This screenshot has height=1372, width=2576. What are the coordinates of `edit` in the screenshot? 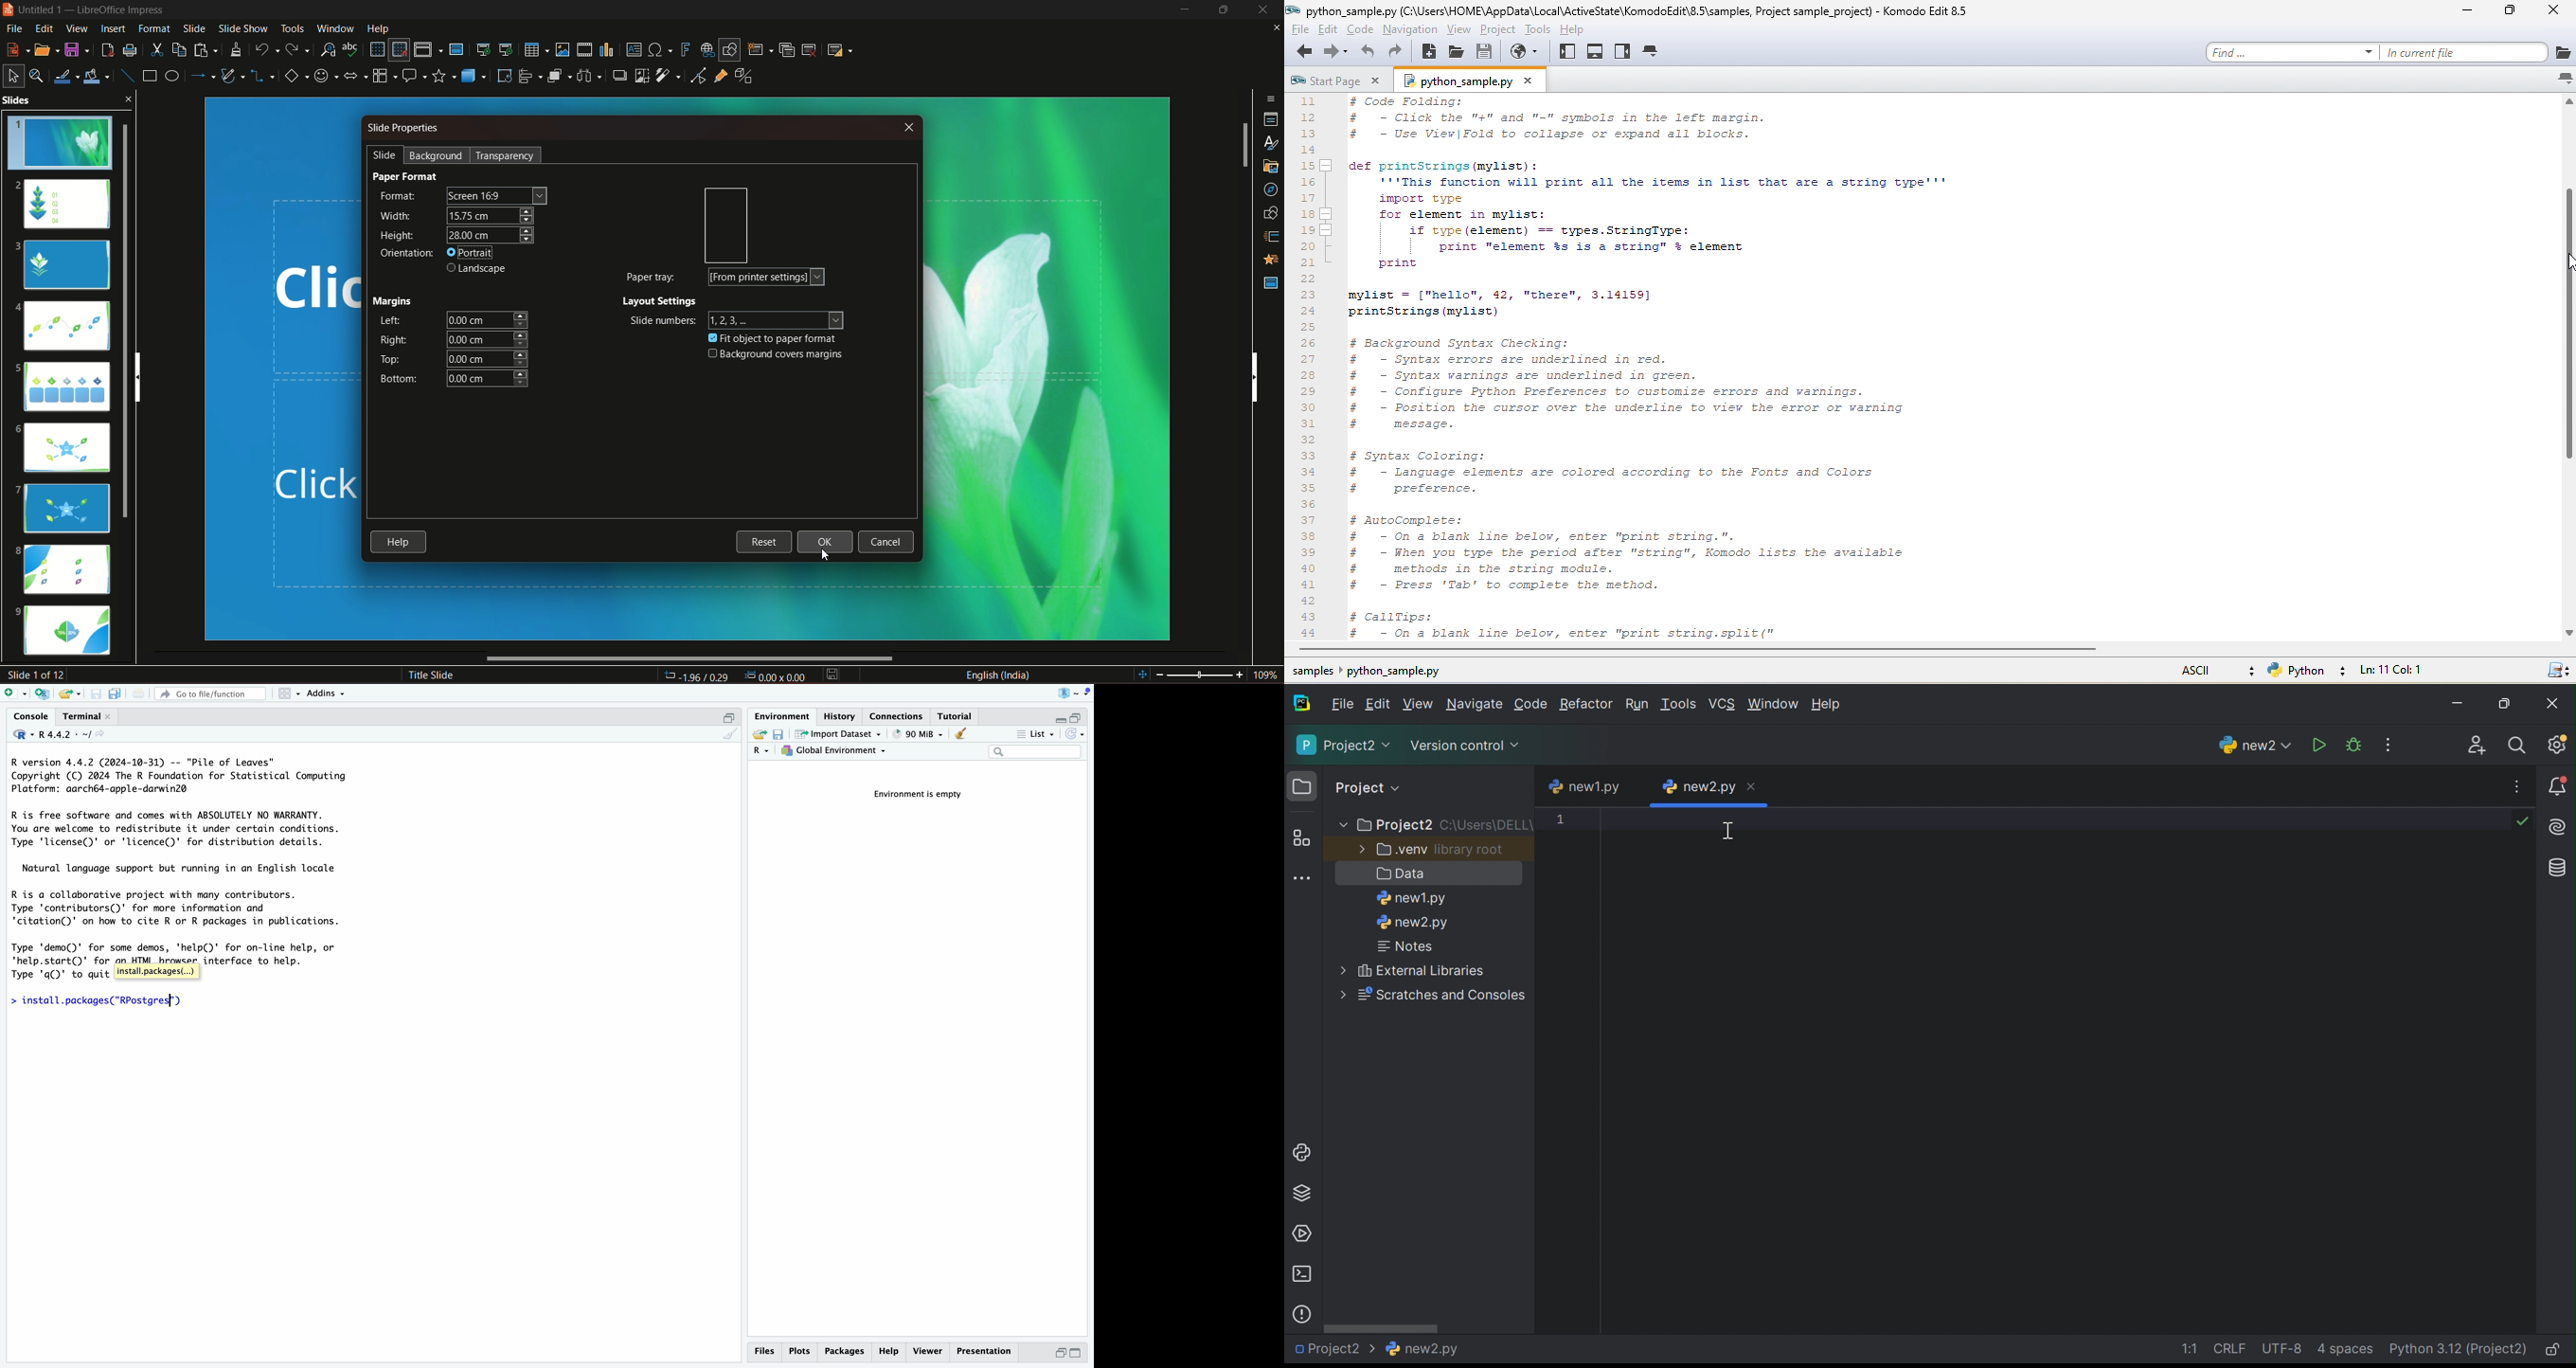 It's located at (1331, 29).